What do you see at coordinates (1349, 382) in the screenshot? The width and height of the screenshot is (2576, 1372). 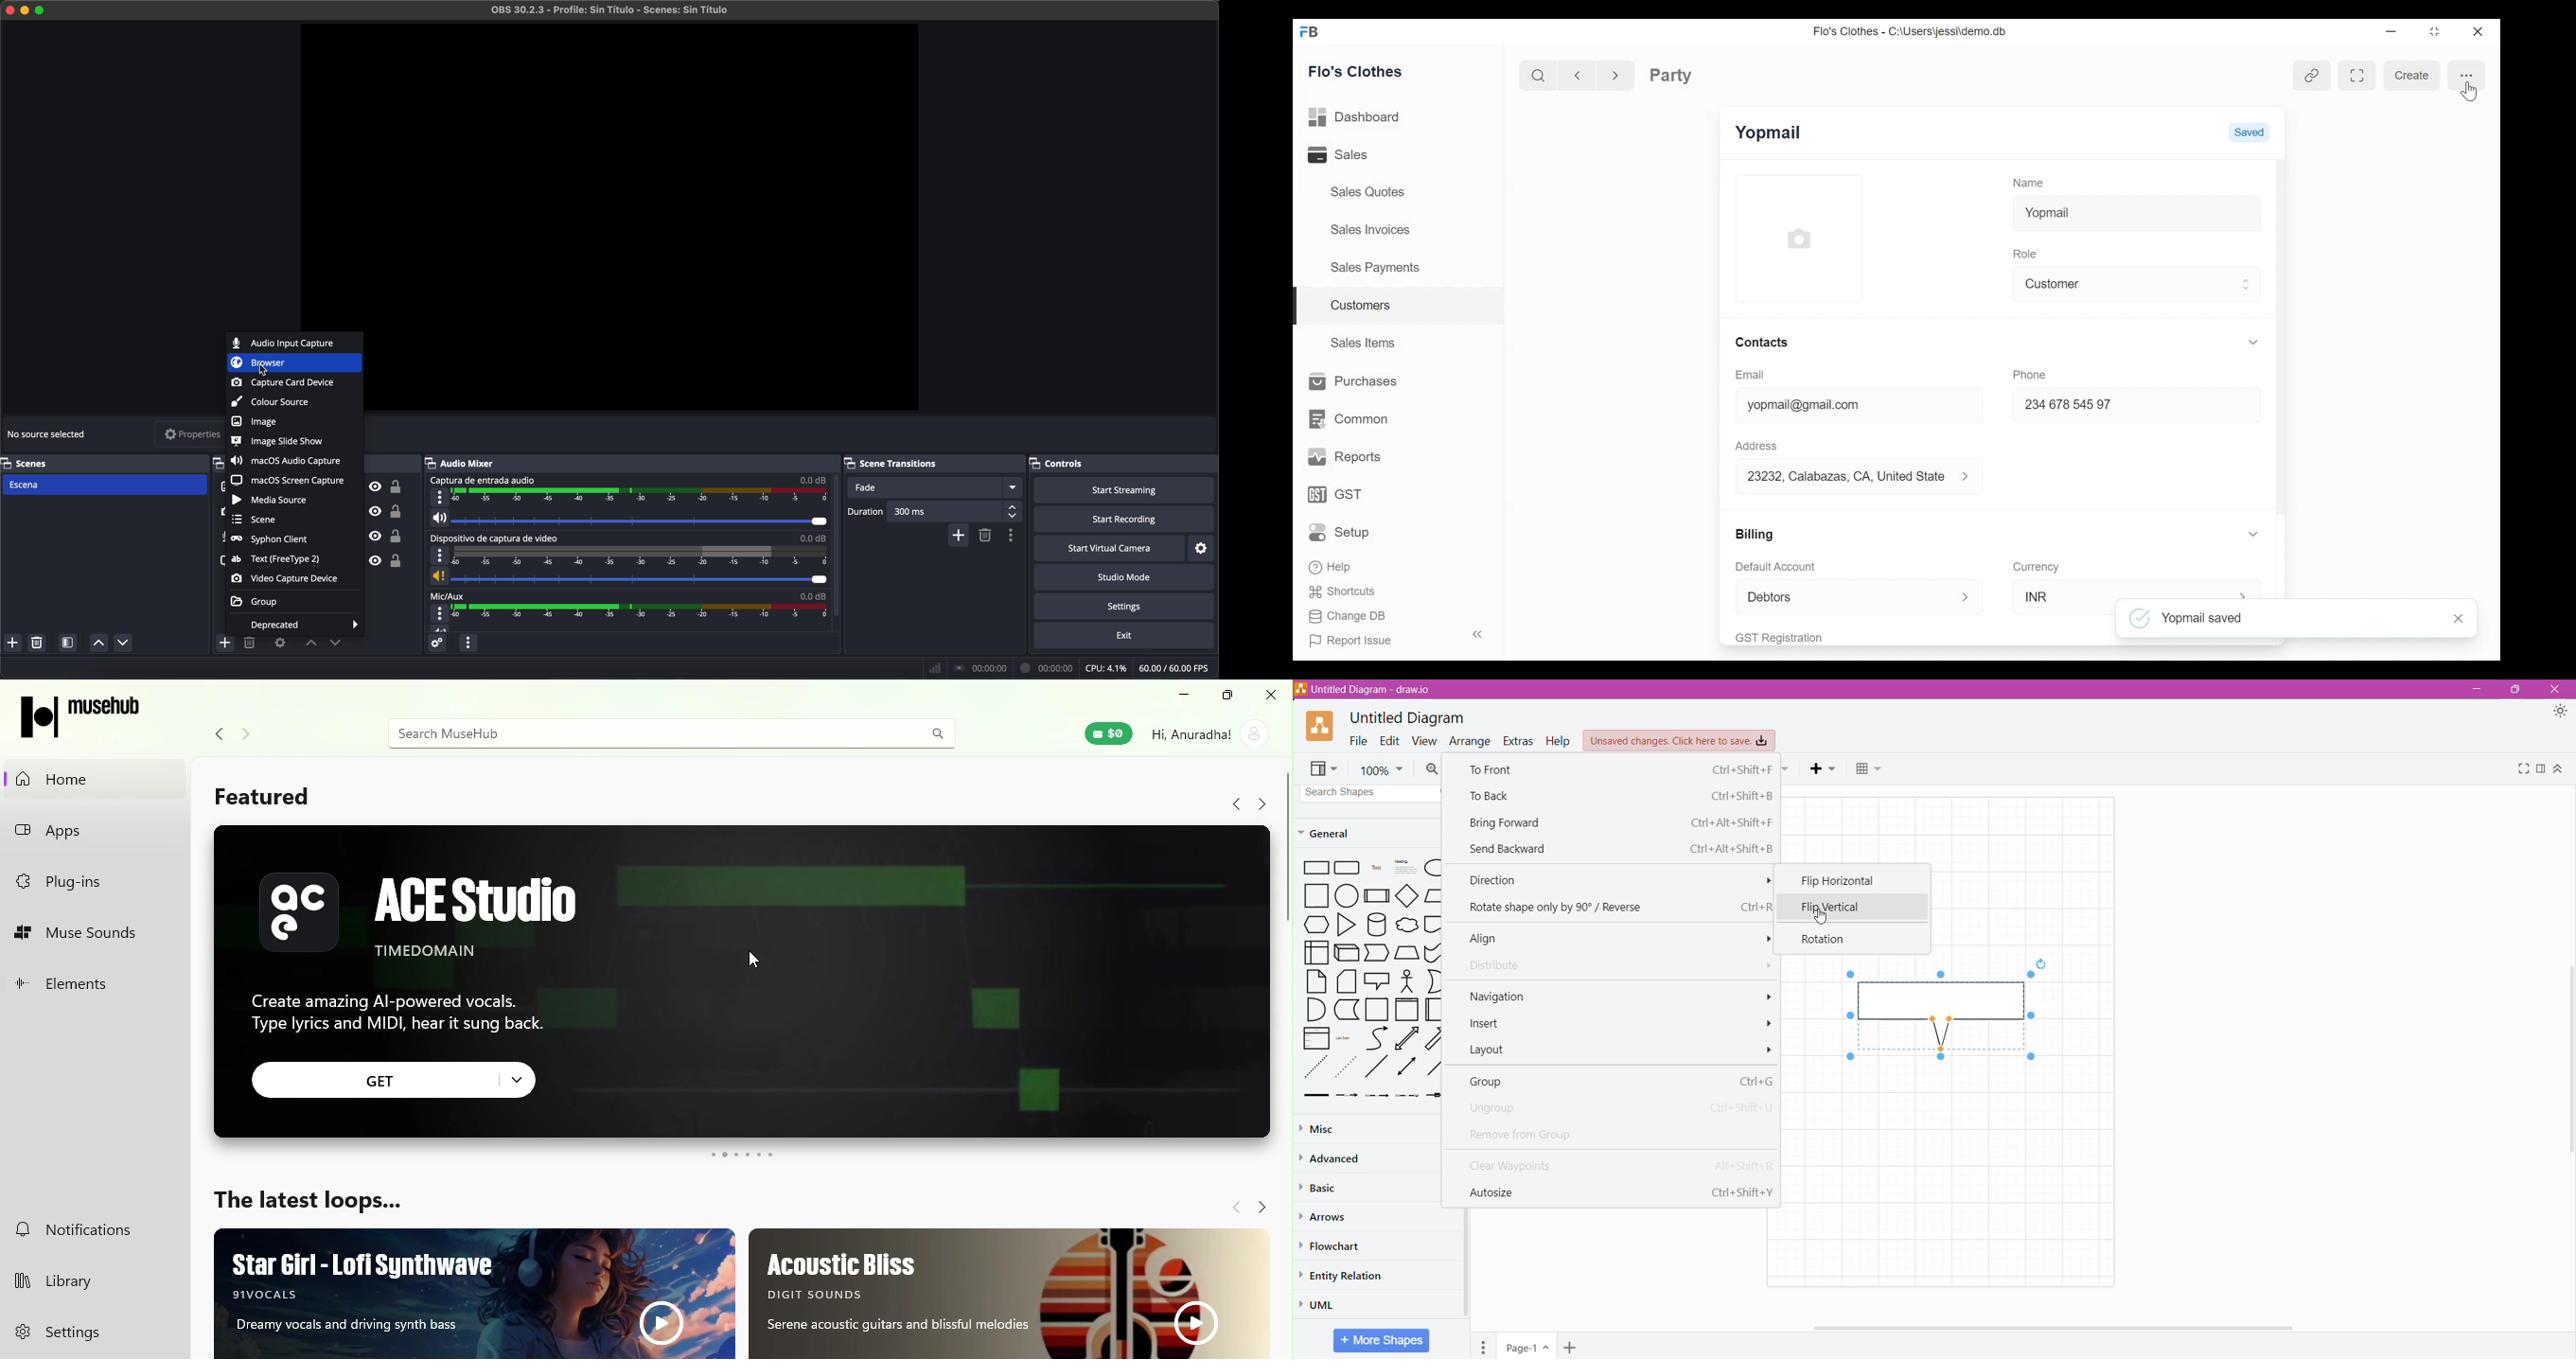 I see `Purchases` at bounding box center [1349, 382].